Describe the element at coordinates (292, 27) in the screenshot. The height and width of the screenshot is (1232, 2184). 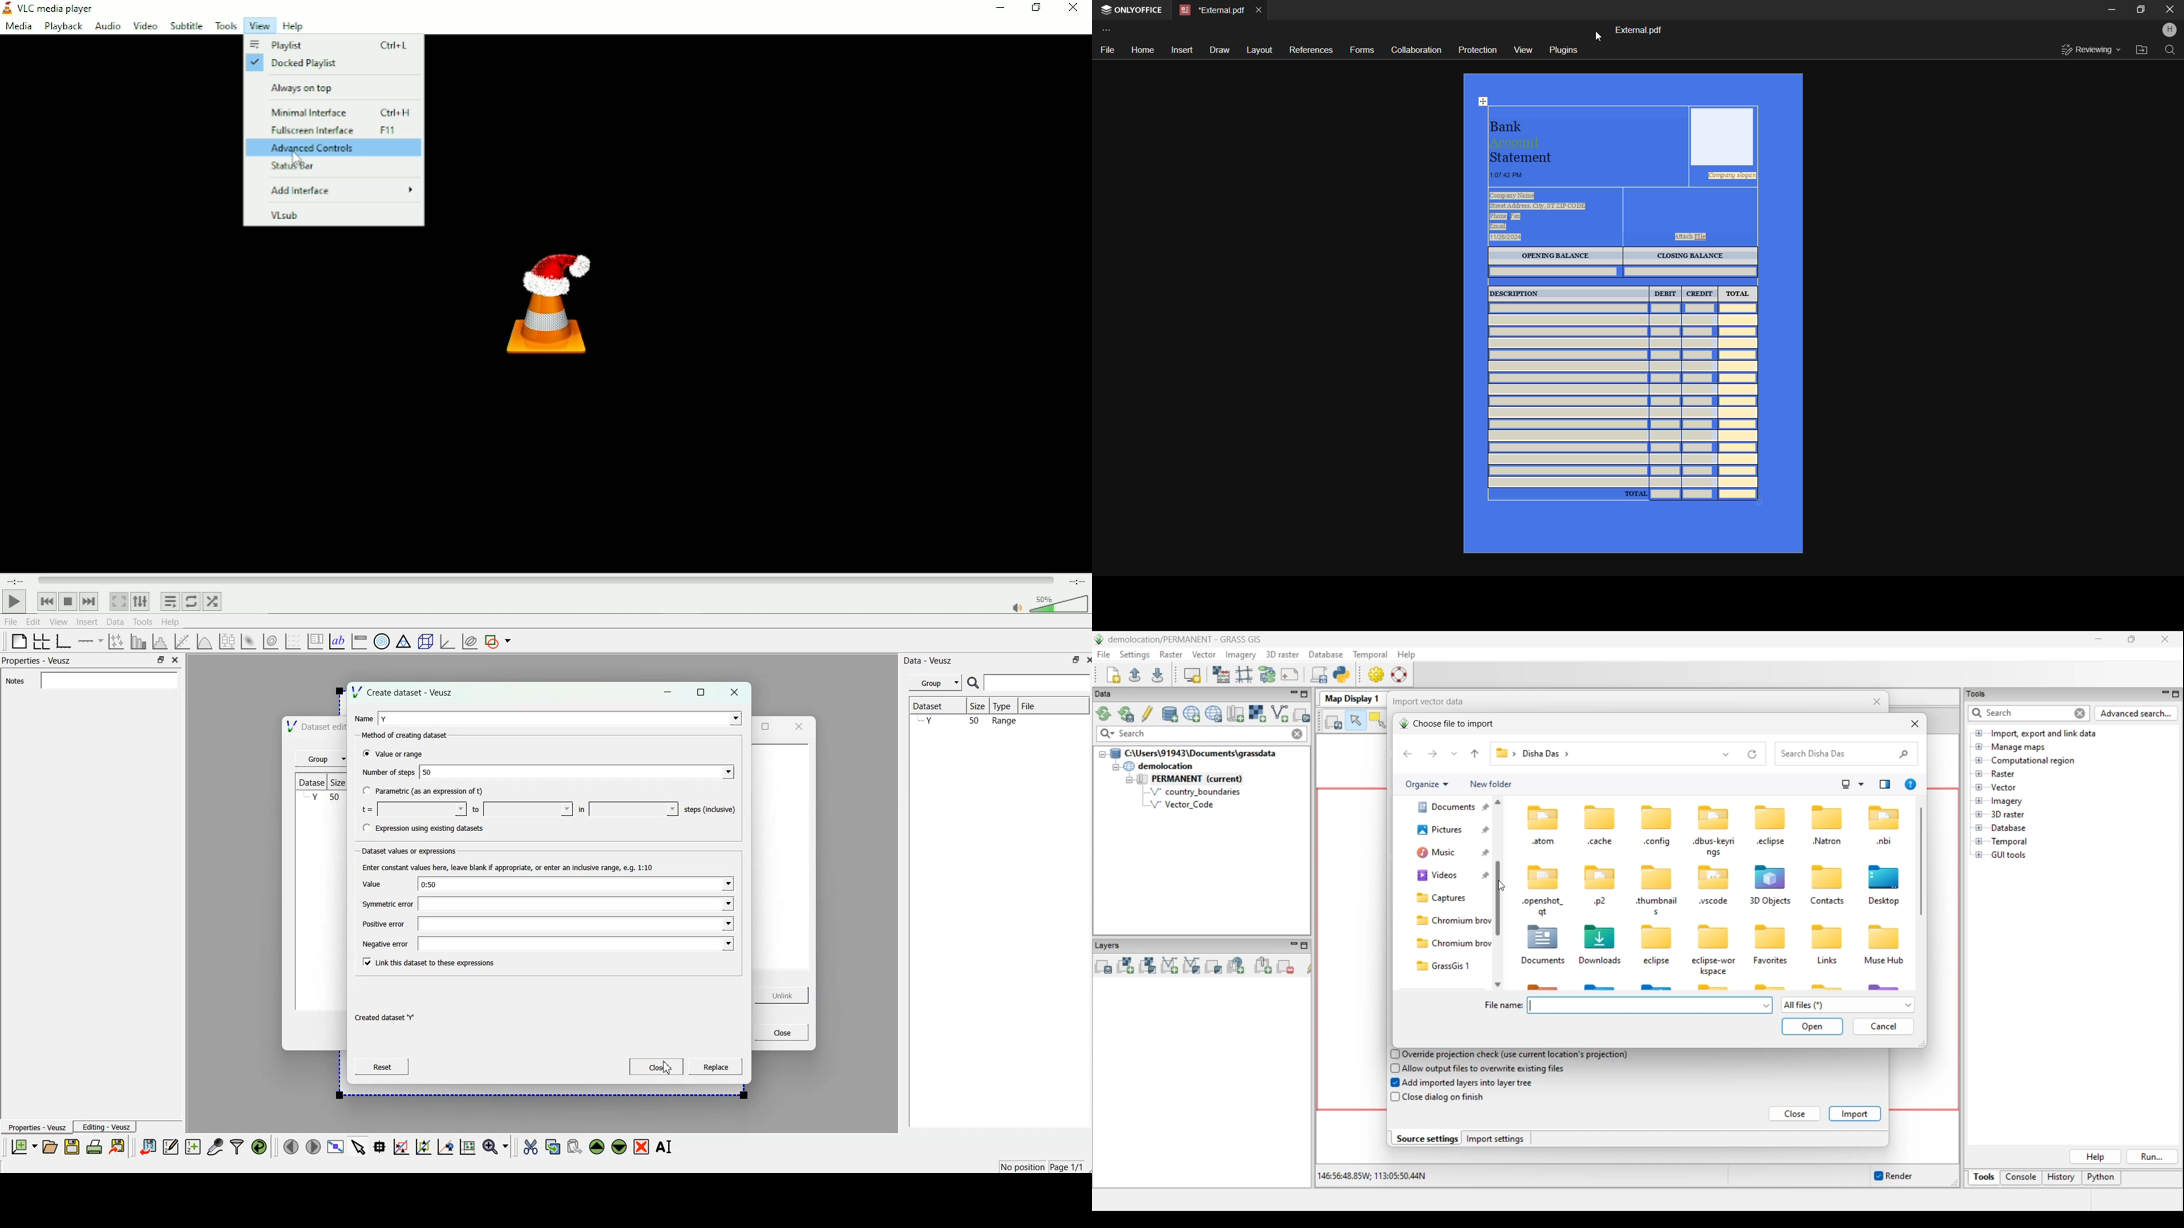
I see `Help` at that location.